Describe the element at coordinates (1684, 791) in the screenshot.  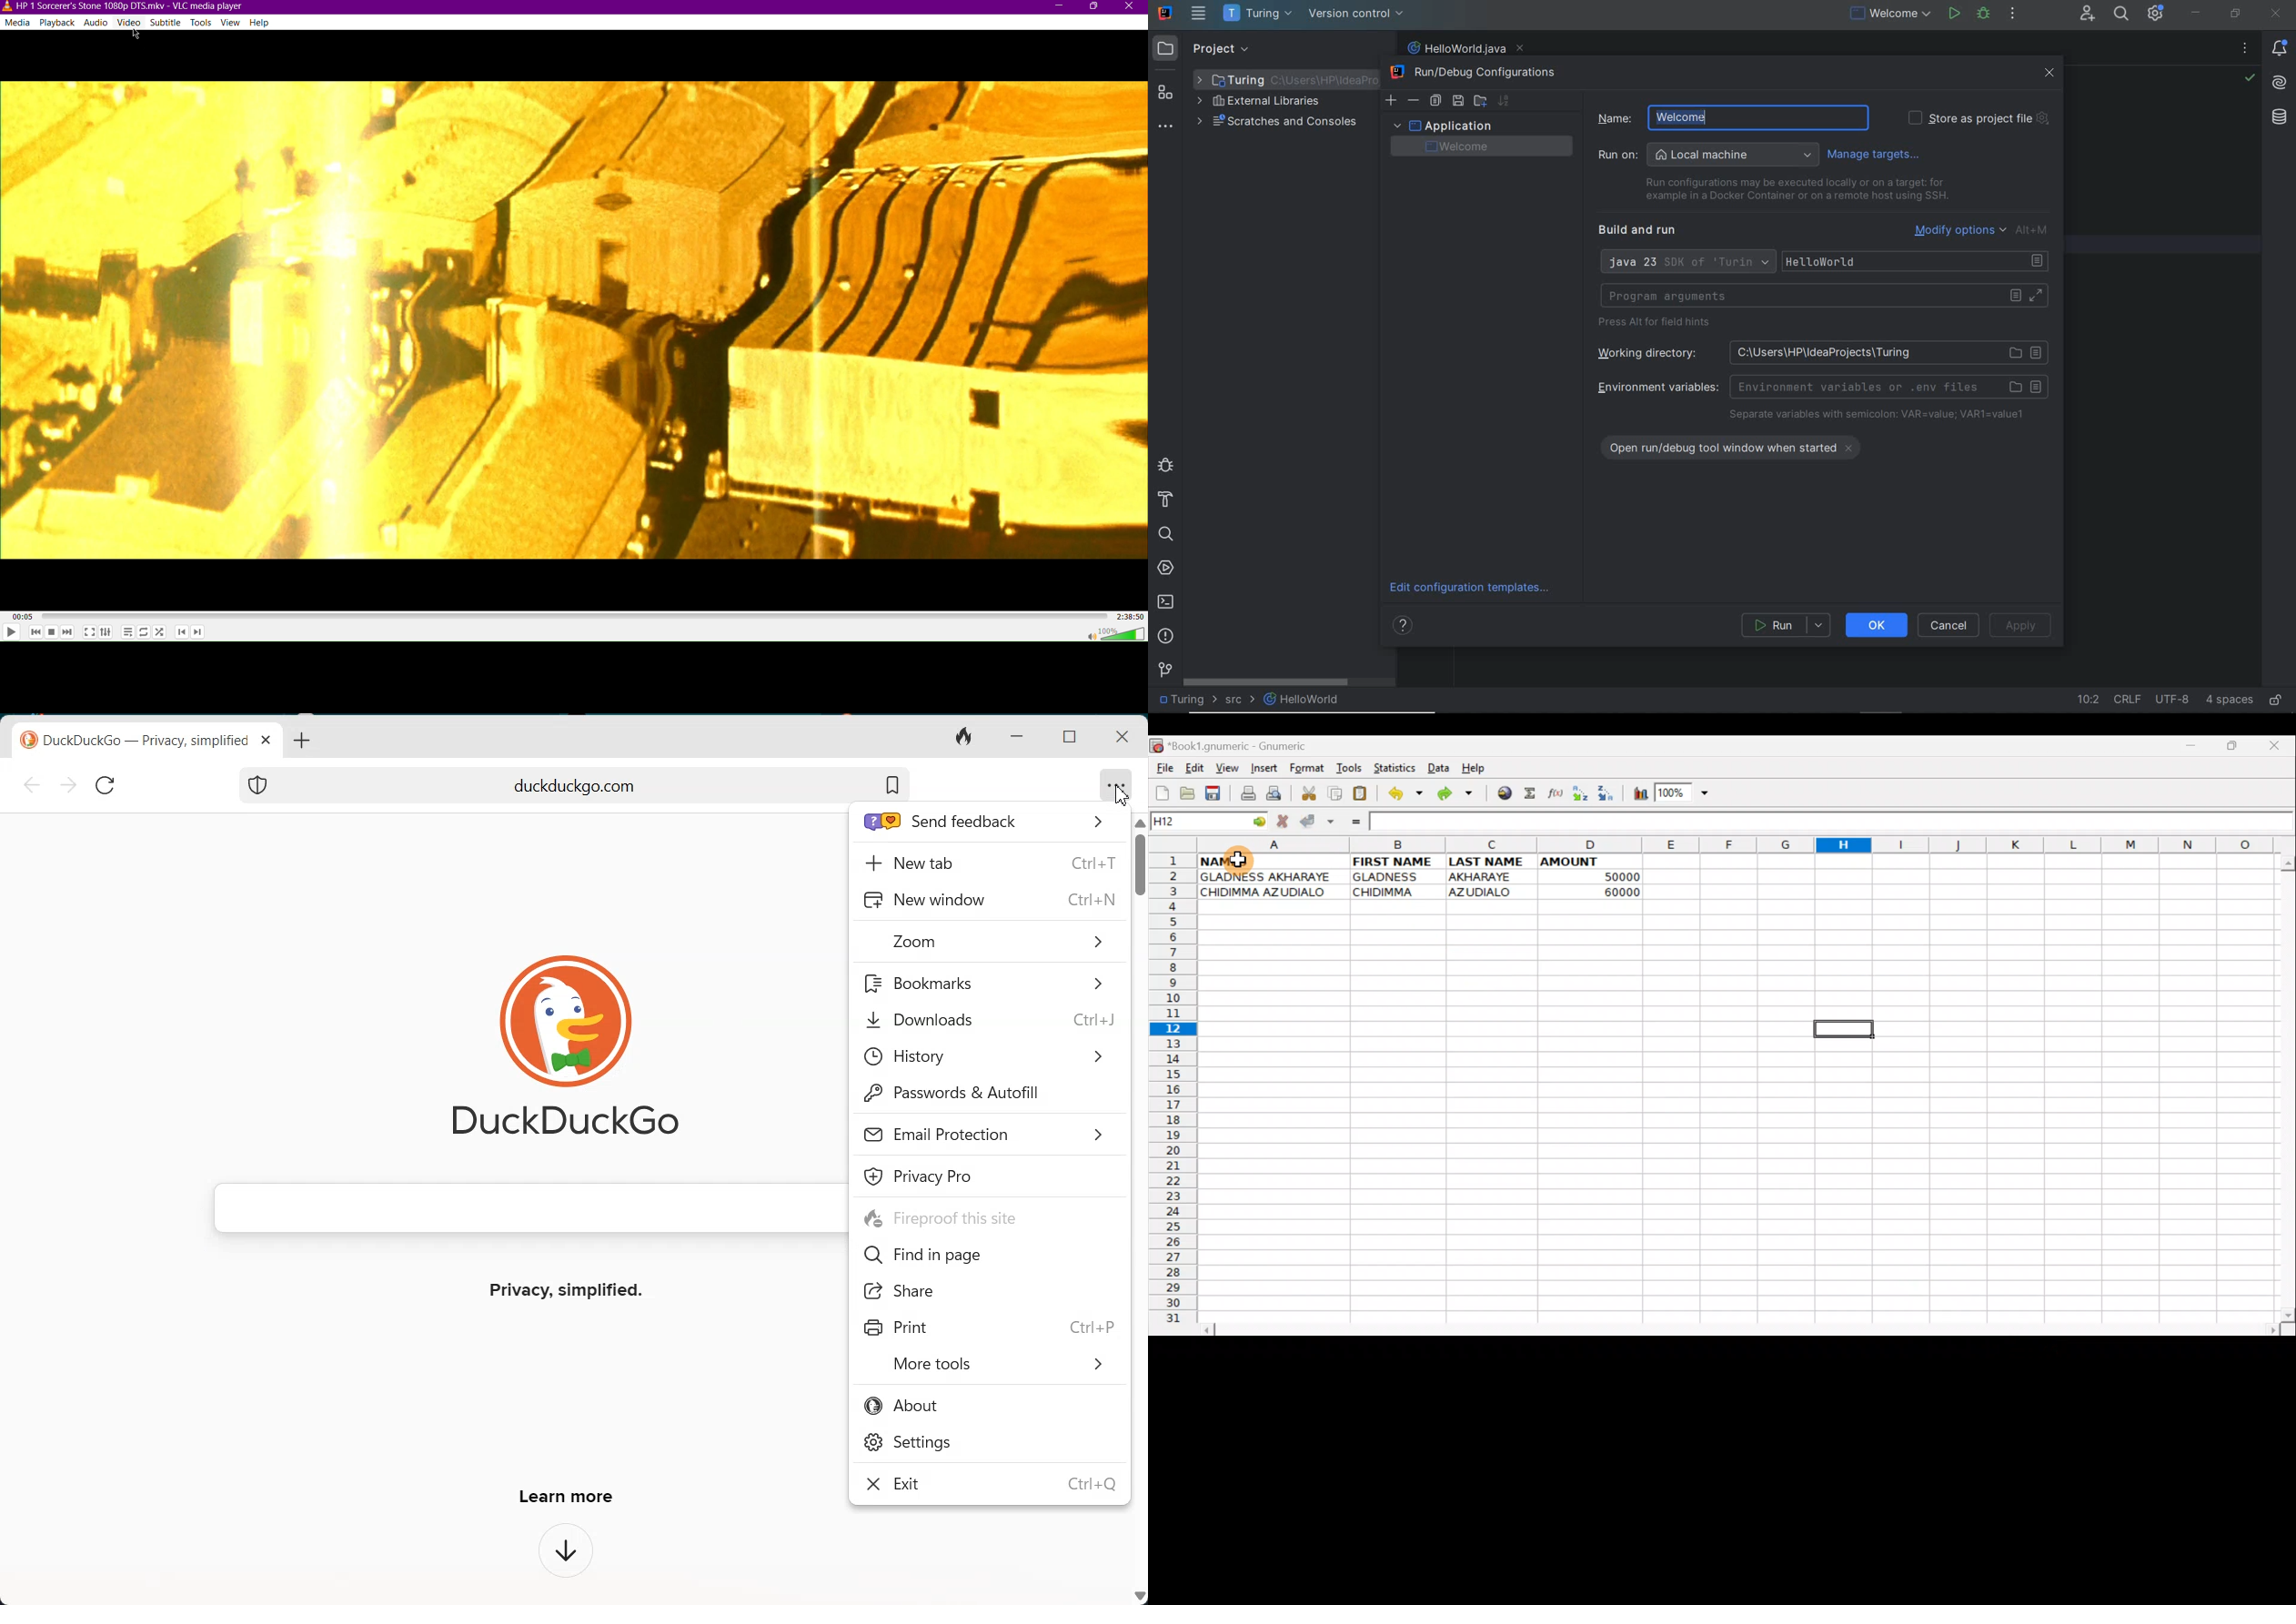
I see `Zoom` at that location.